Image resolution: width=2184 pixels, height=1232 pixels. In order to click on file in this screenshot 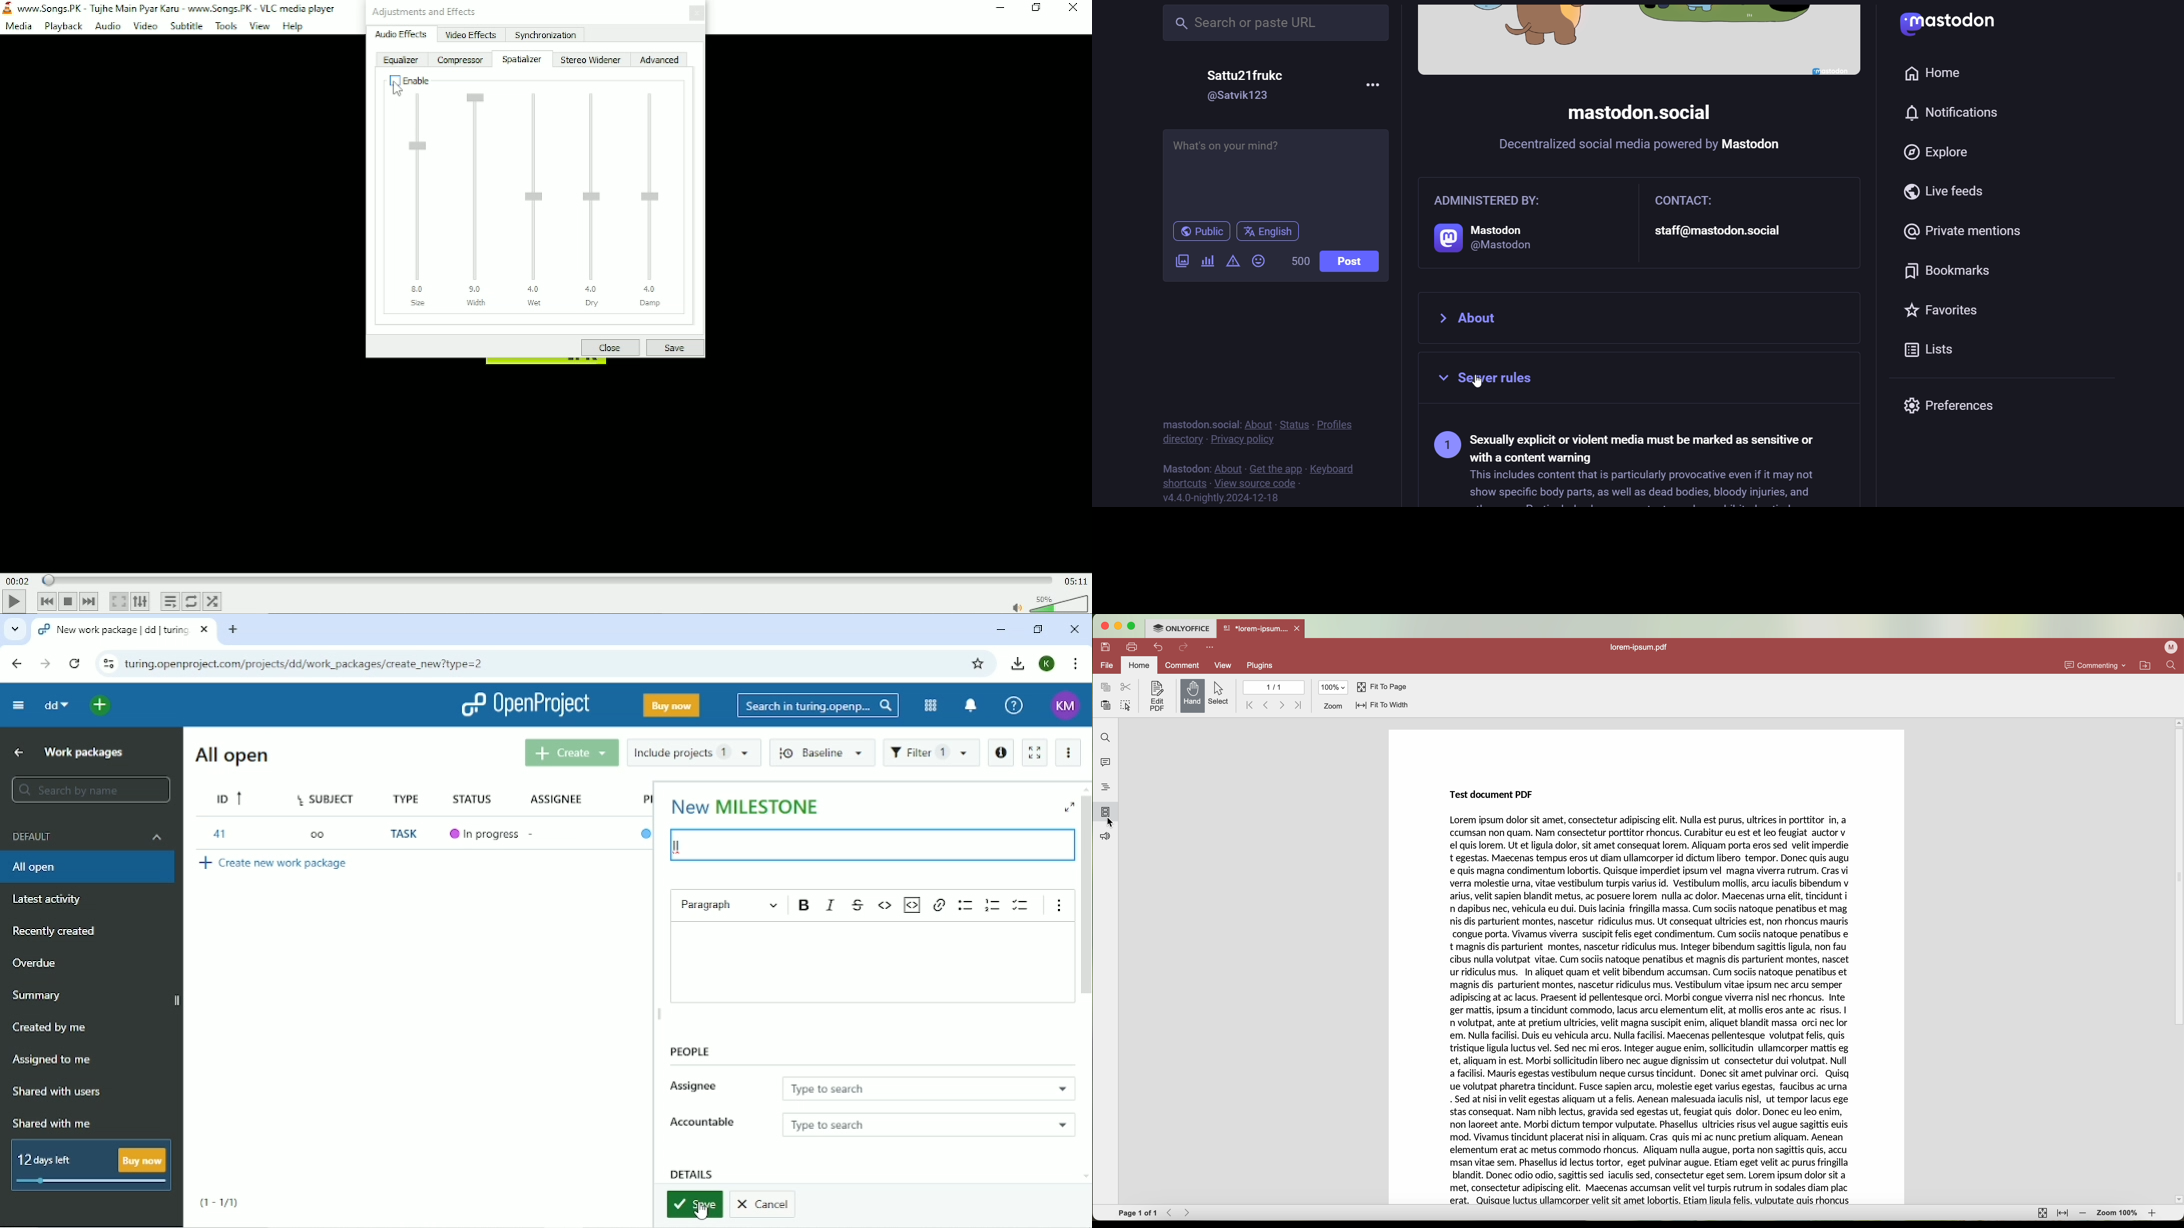, I will do `click(1103, 665)`.